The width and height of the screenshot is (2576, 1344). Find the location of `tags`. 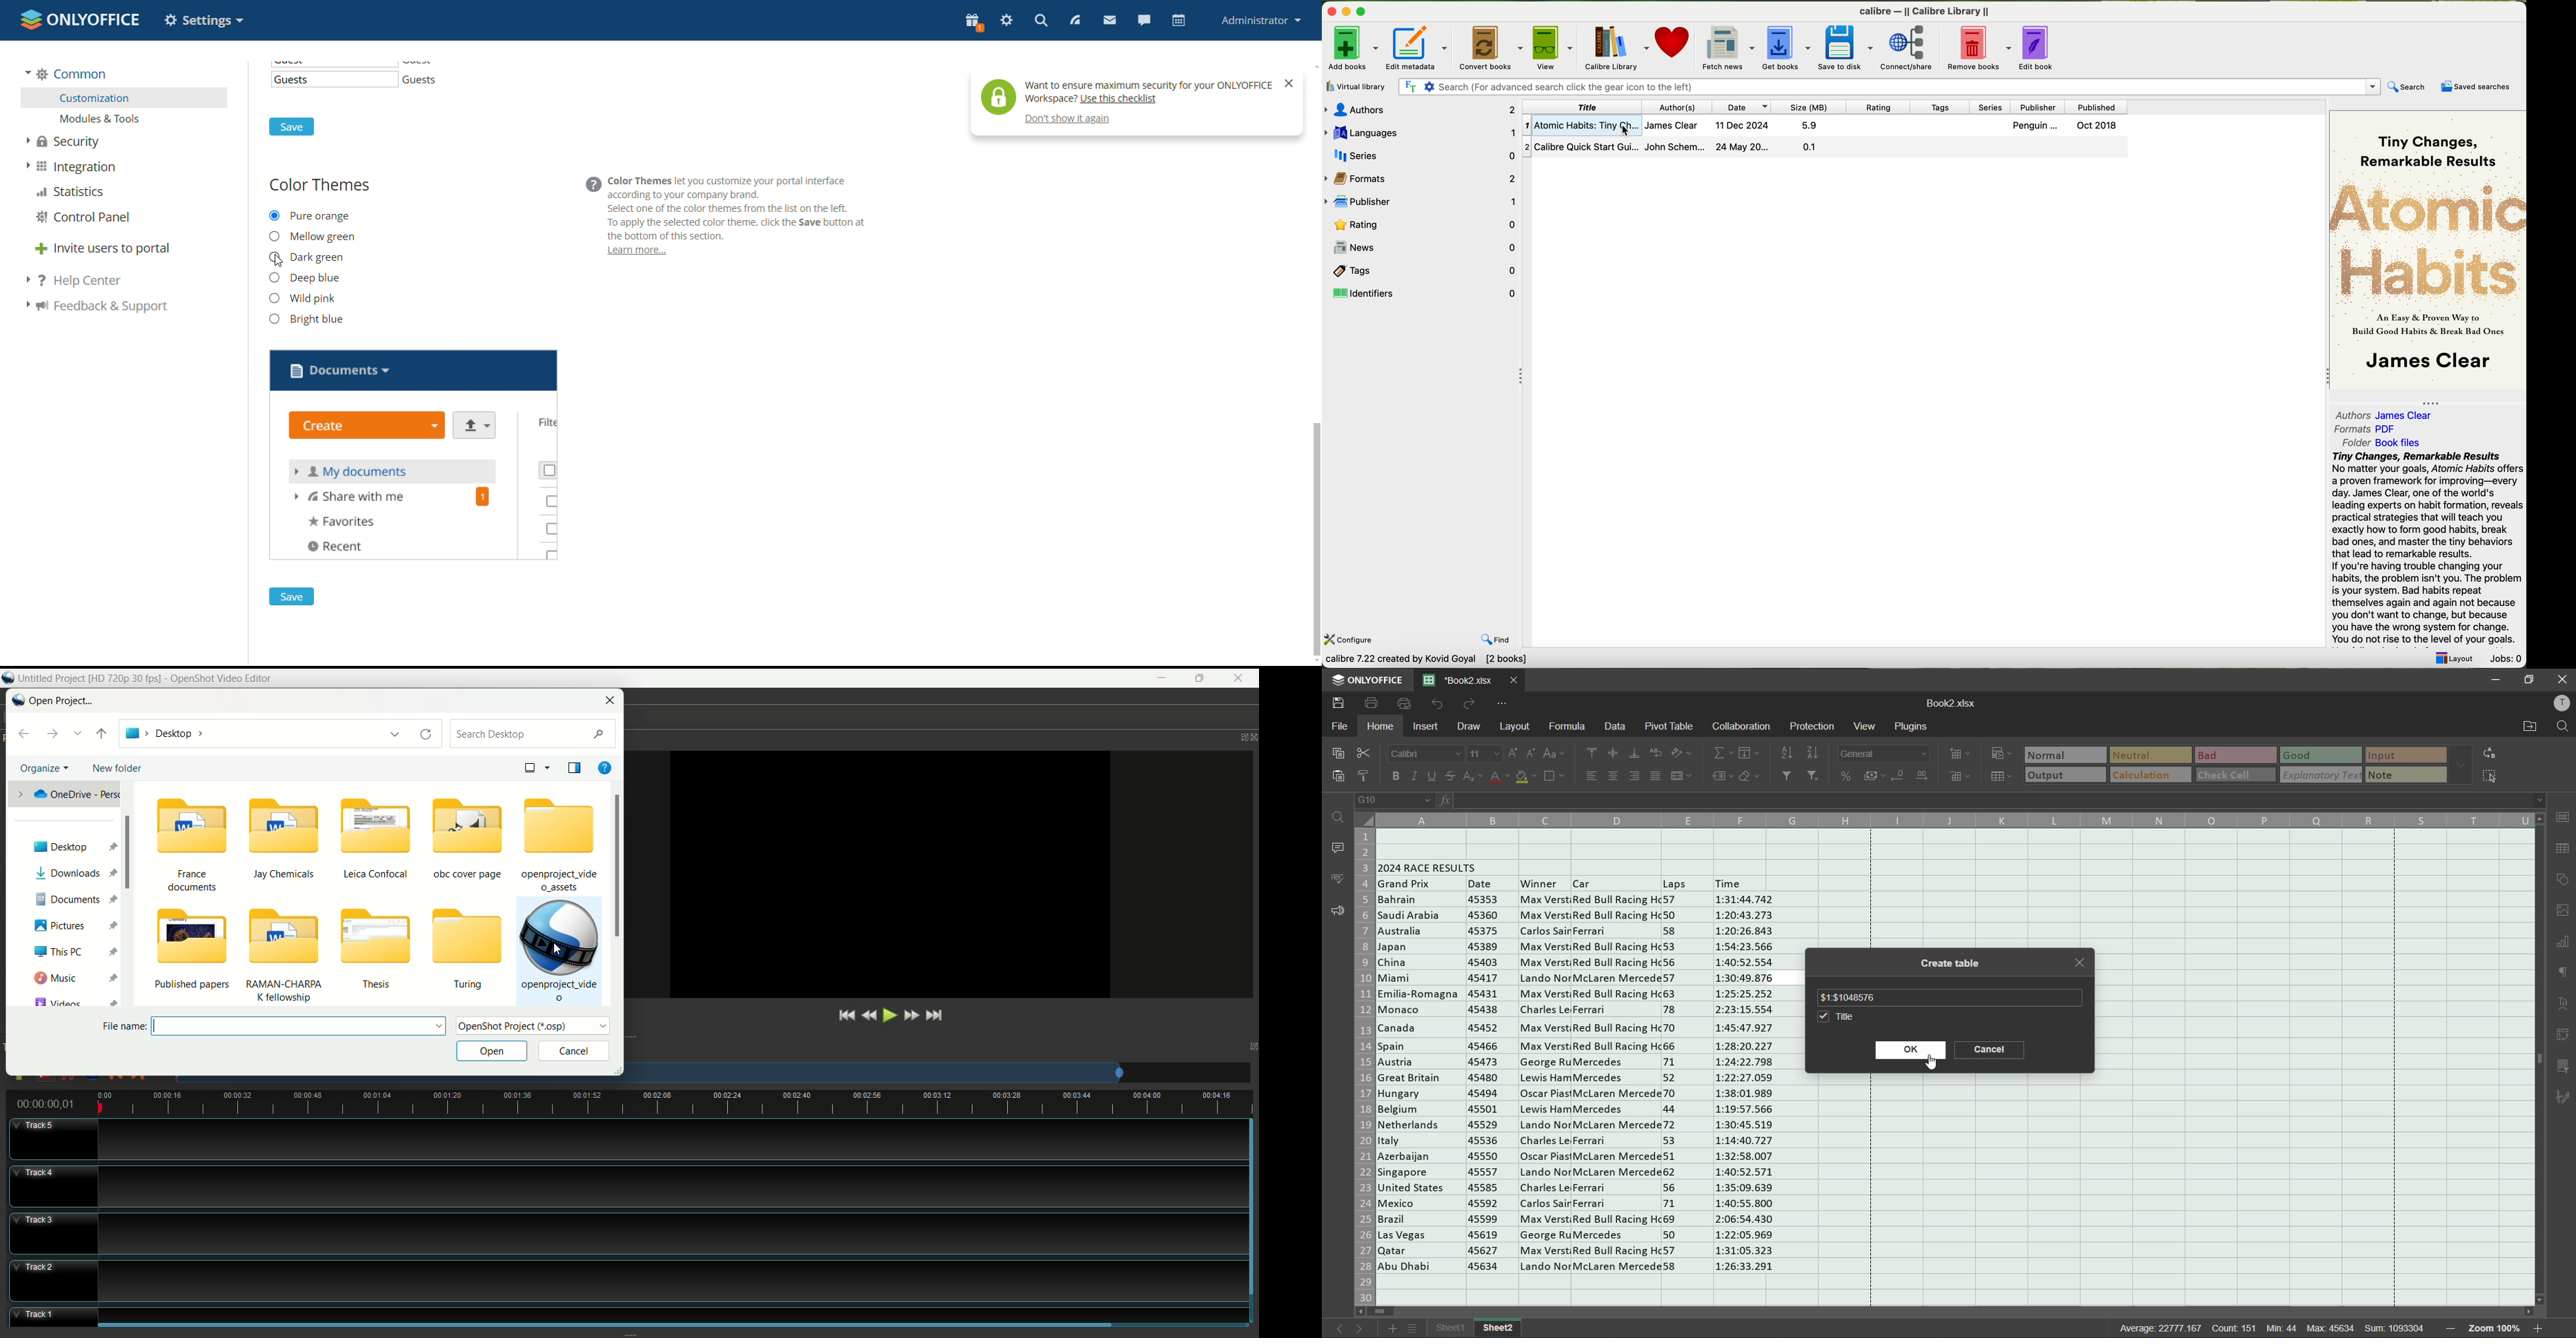

tags is located at coordinates (1420, 272).